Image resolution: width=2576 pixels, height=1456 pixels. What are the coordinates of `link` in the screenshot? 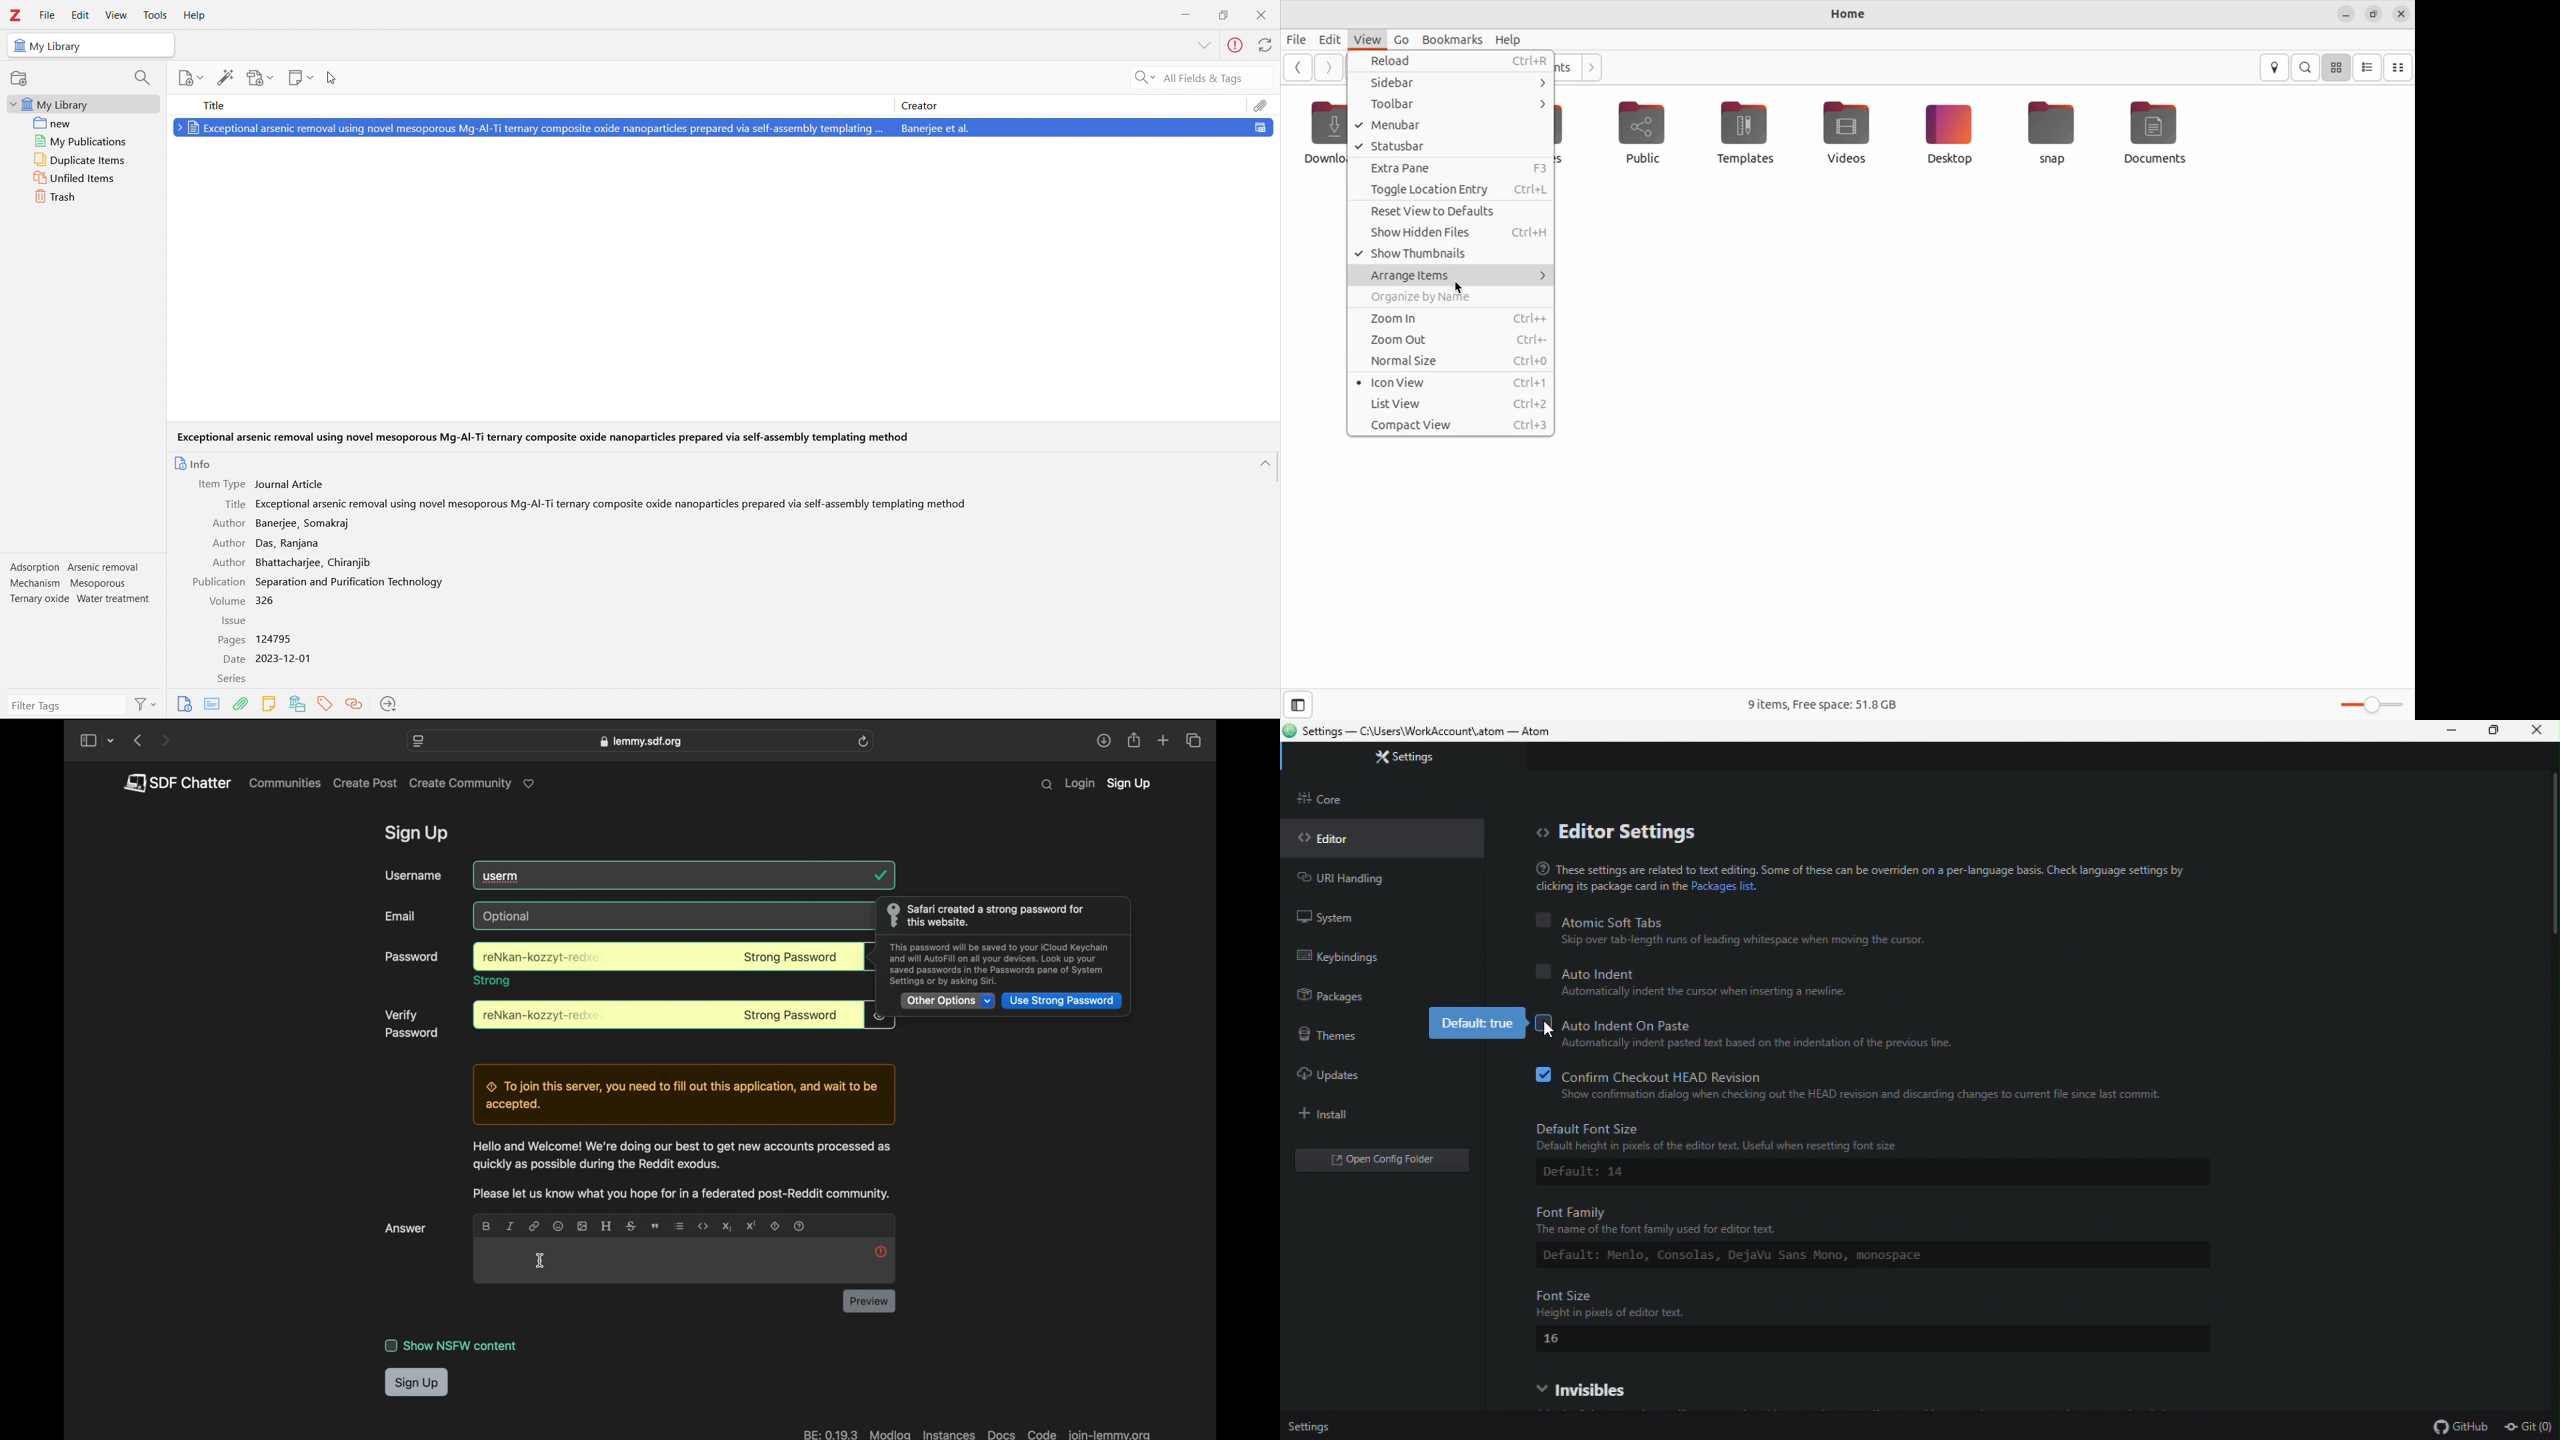 It's located at (535, 1226).